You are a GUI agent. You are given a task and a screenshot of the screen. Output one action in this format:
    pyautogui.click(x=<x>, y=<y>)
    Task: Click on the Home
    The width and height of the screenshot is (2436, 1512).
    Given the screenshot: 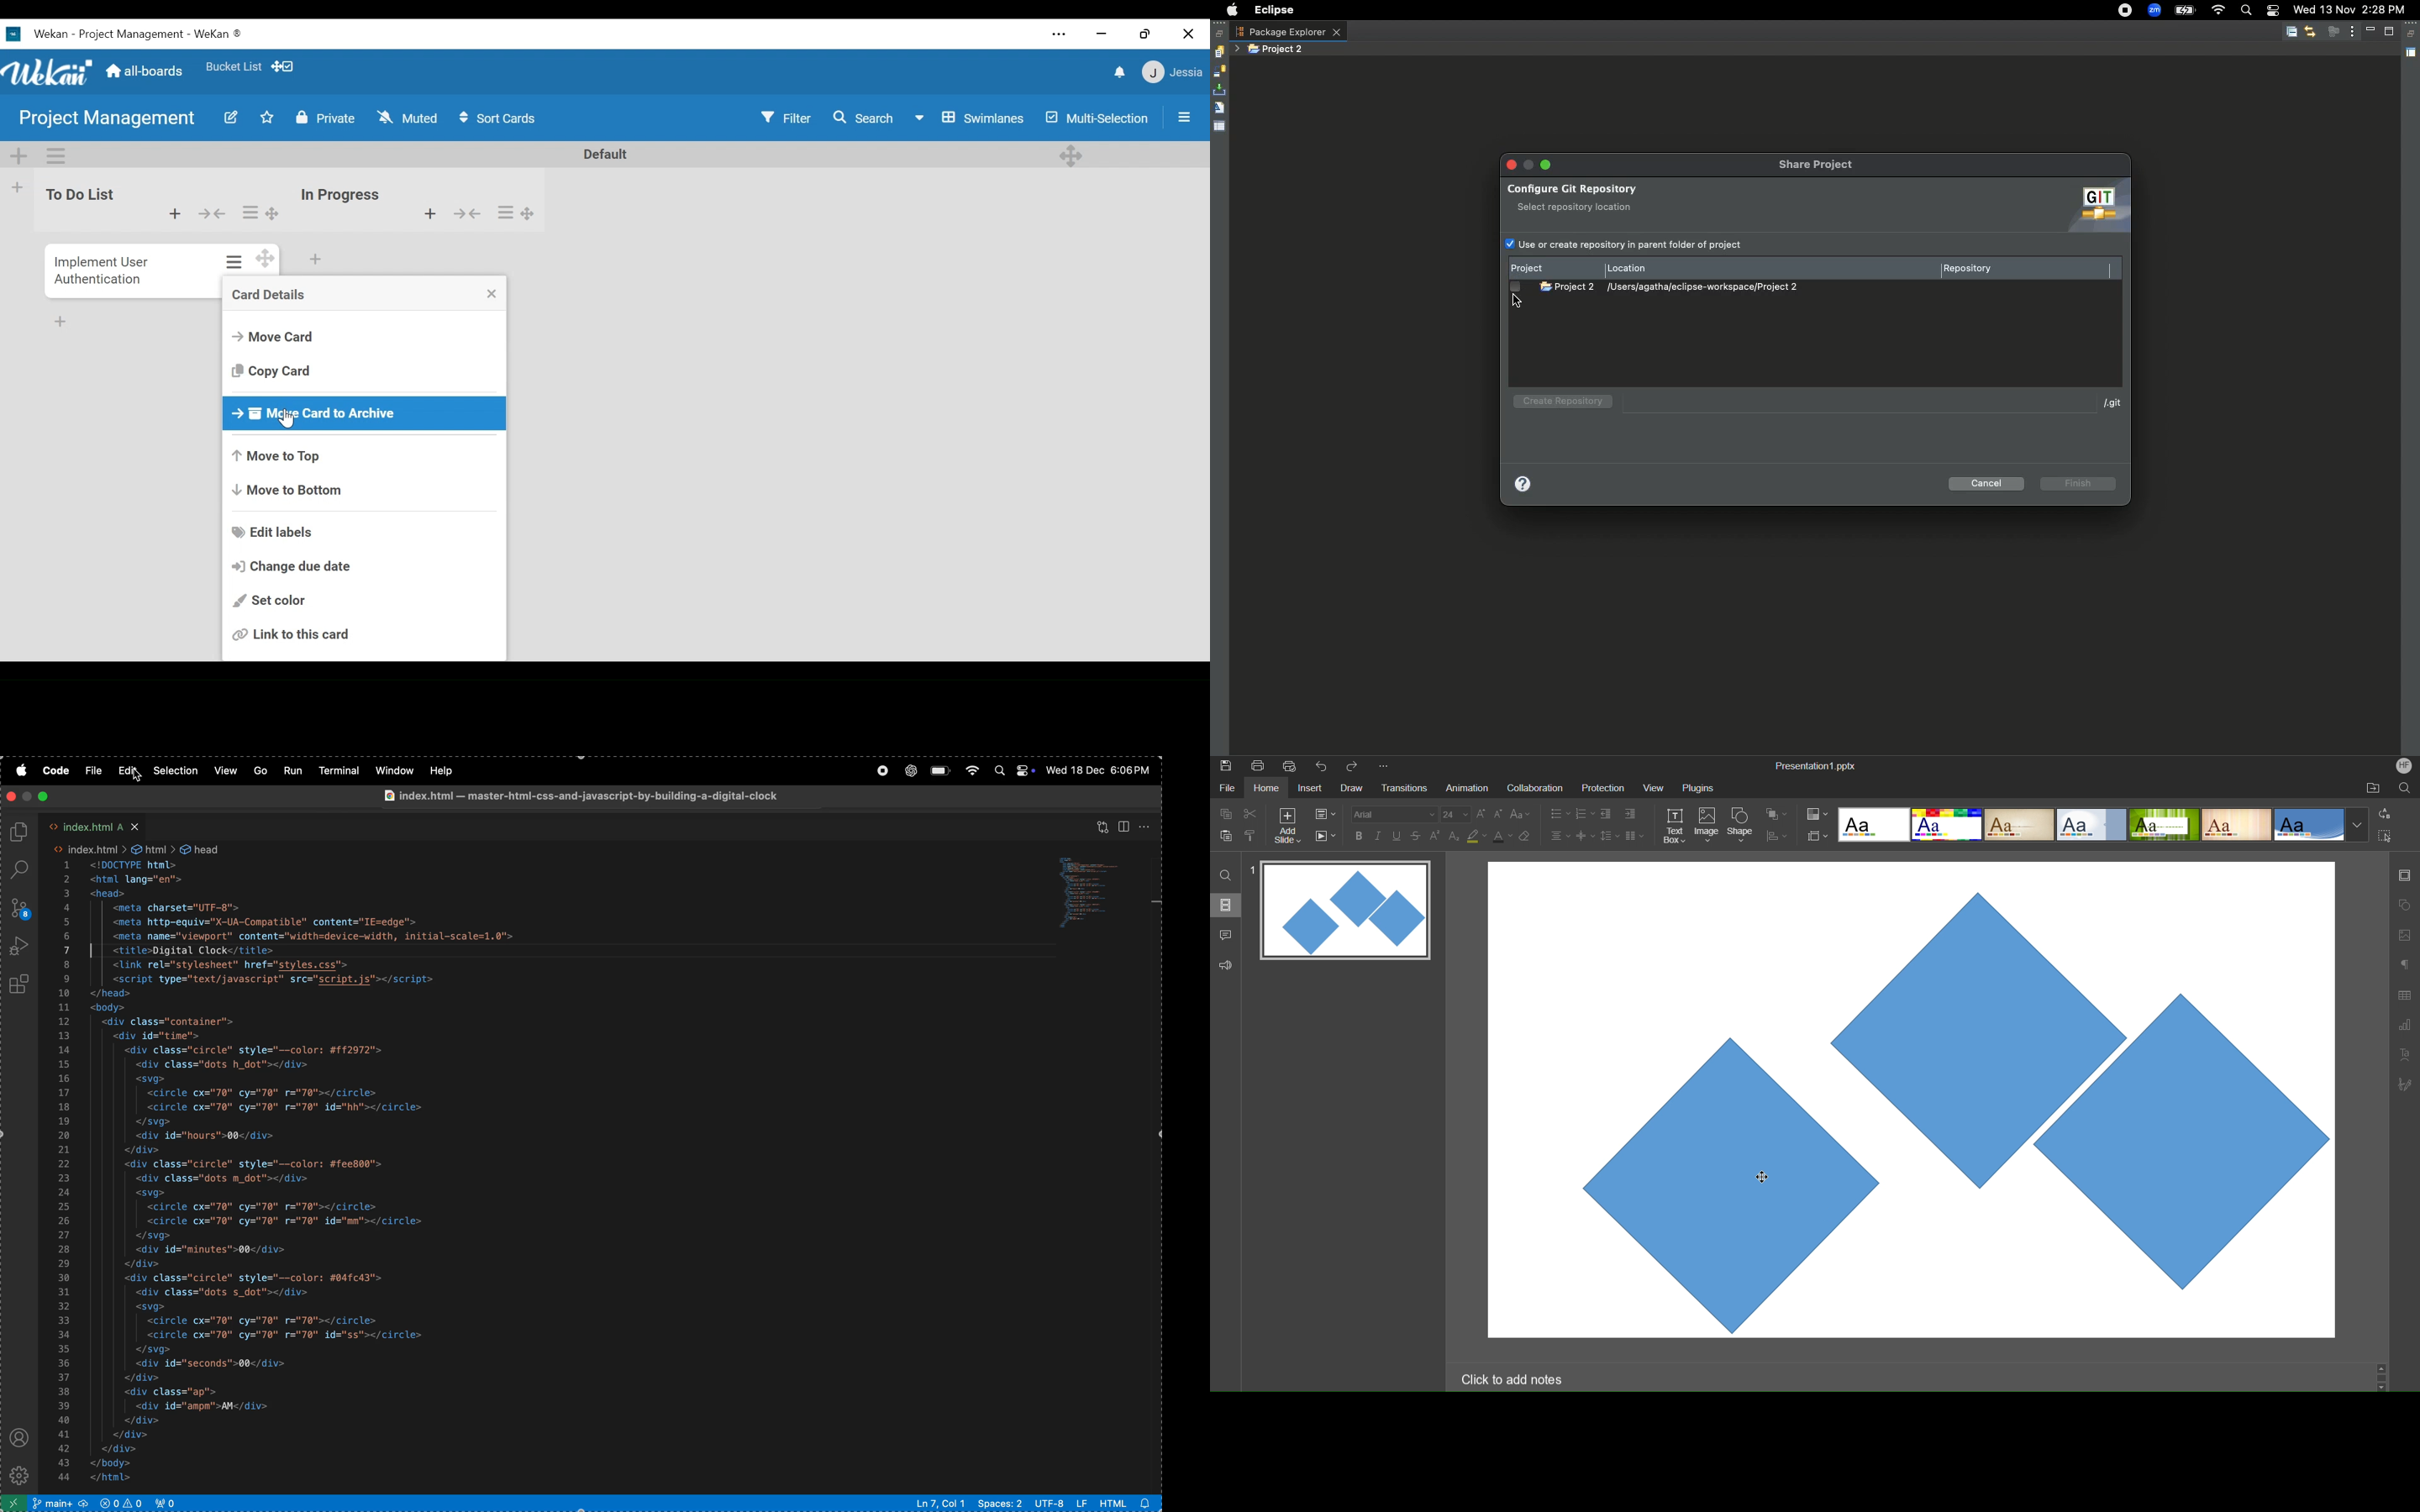 What is the action you would take?
    pyautogui.click(x=1266, y=788)
    